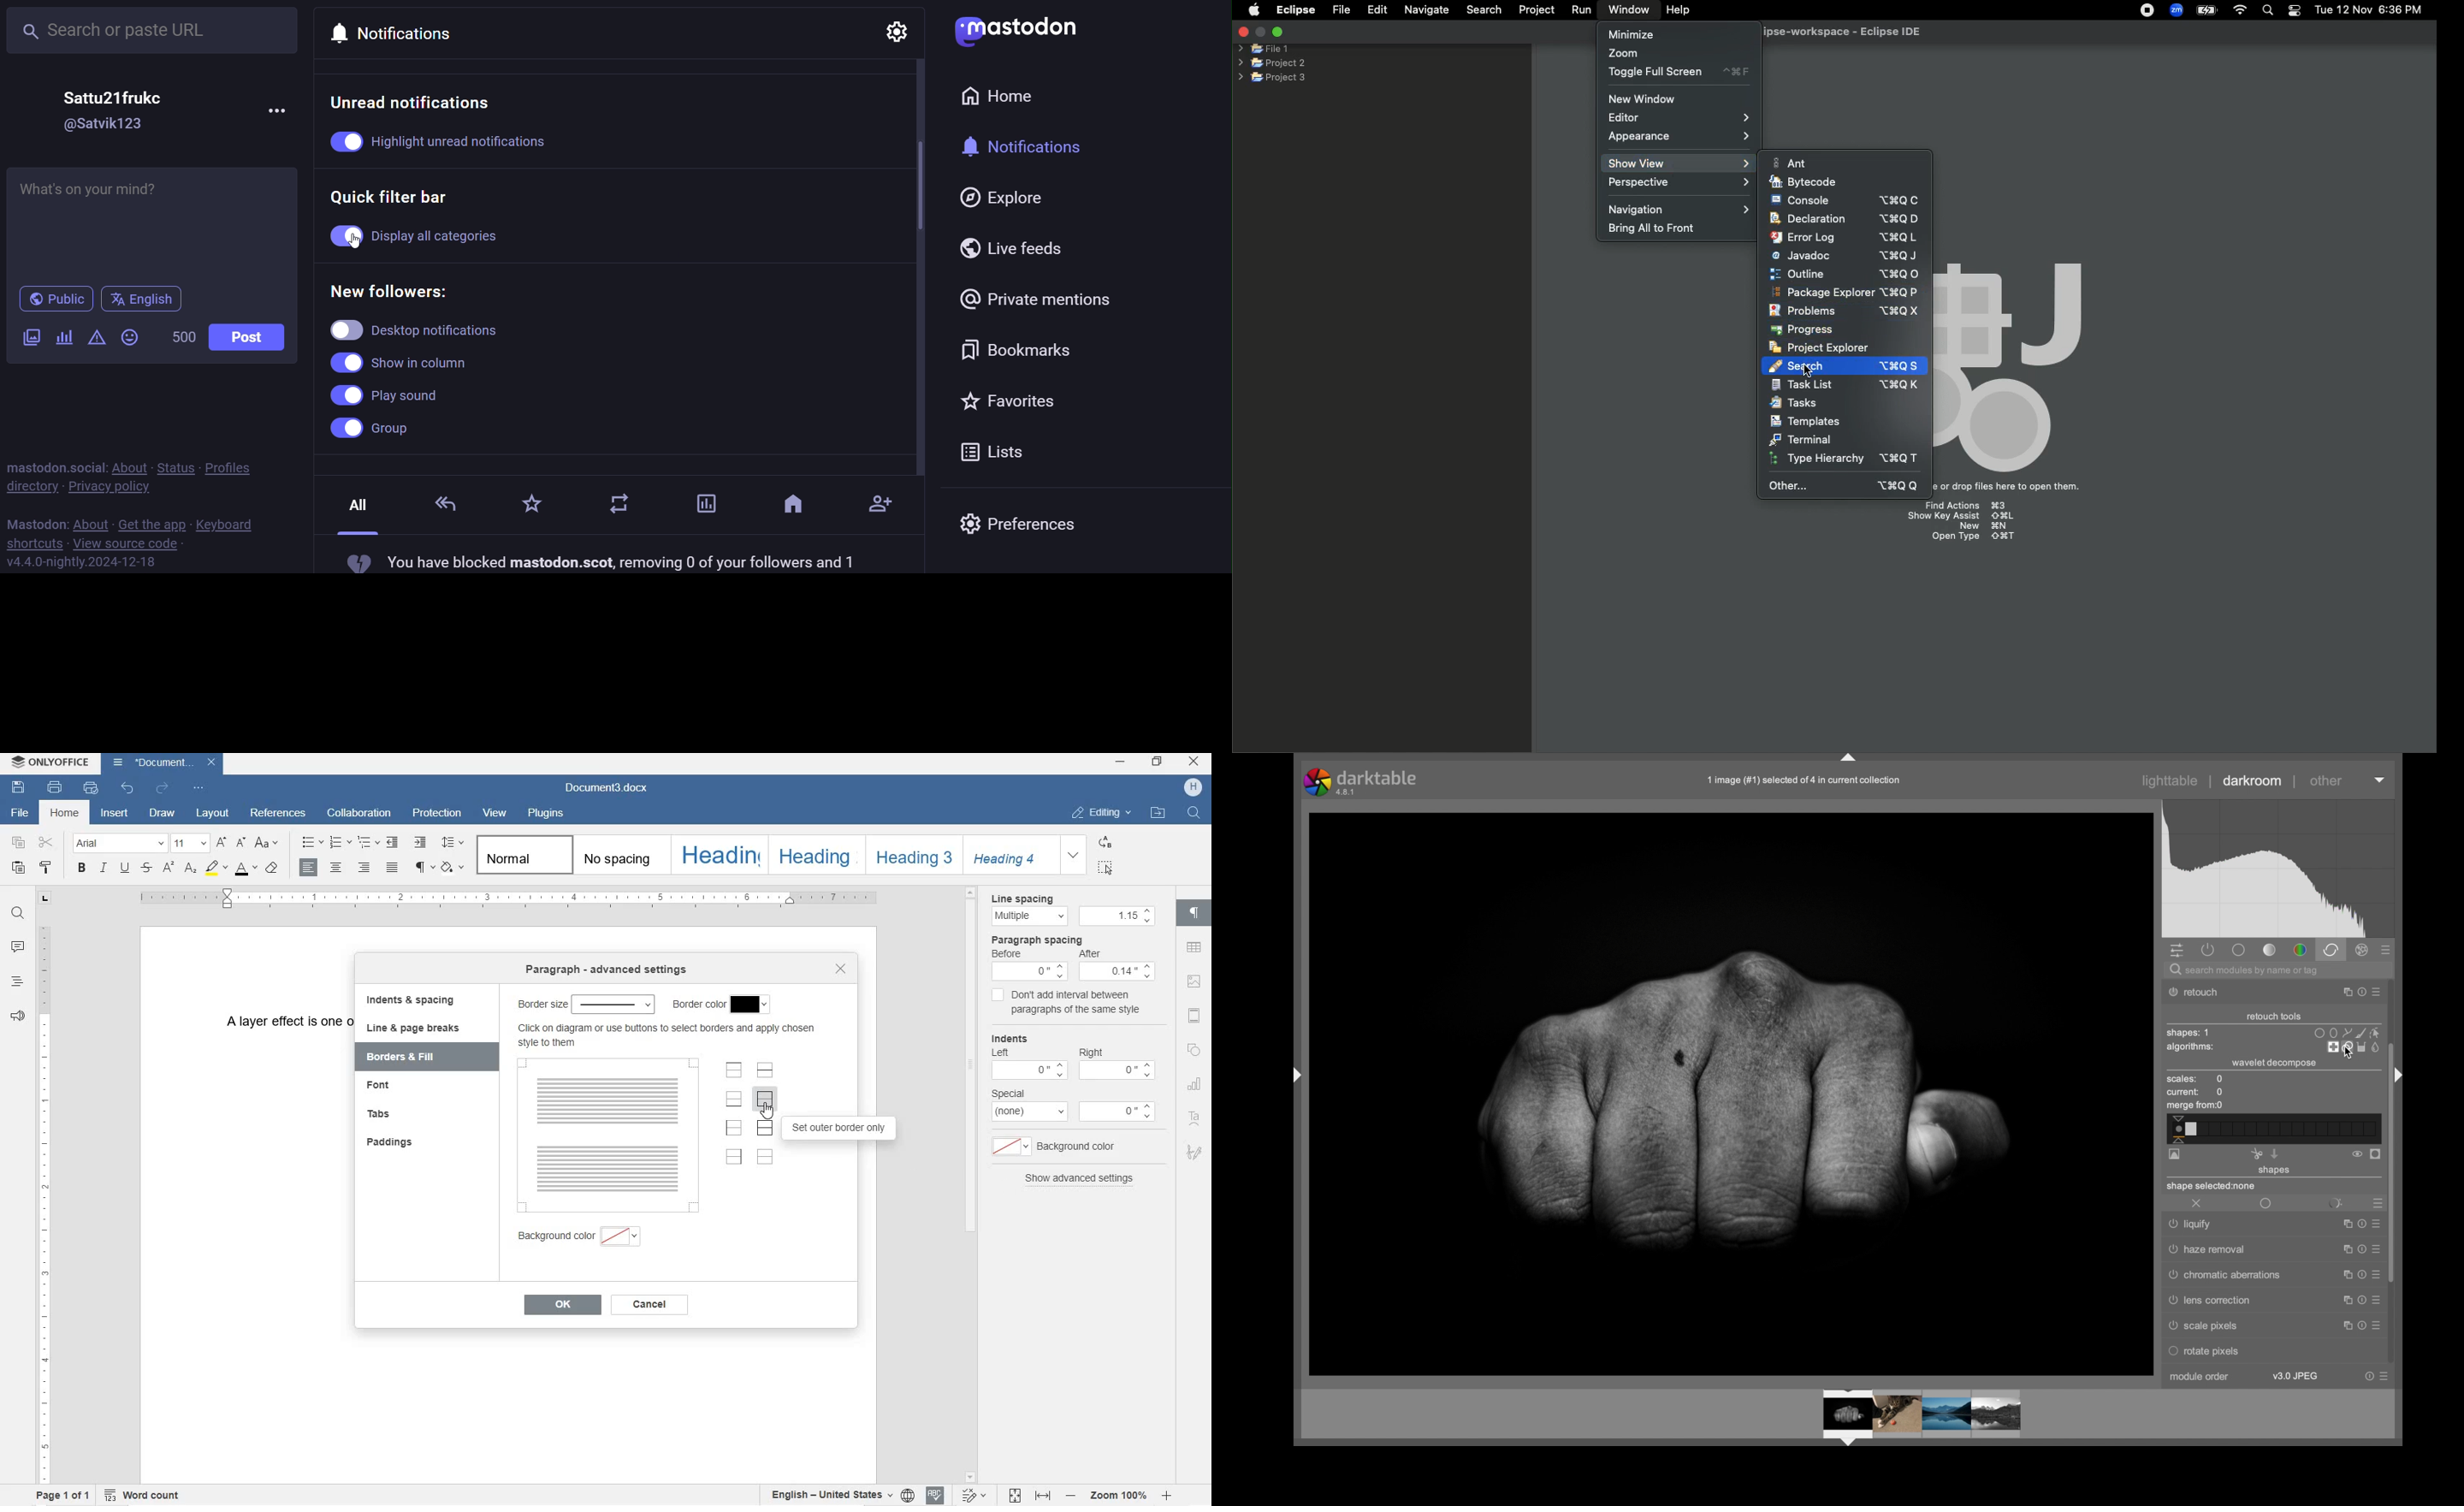 The height and width of the screenshot is (1512, 2464). Describe the element at coordinates (2300, 951) in the screenshot. I see `color` at that location.